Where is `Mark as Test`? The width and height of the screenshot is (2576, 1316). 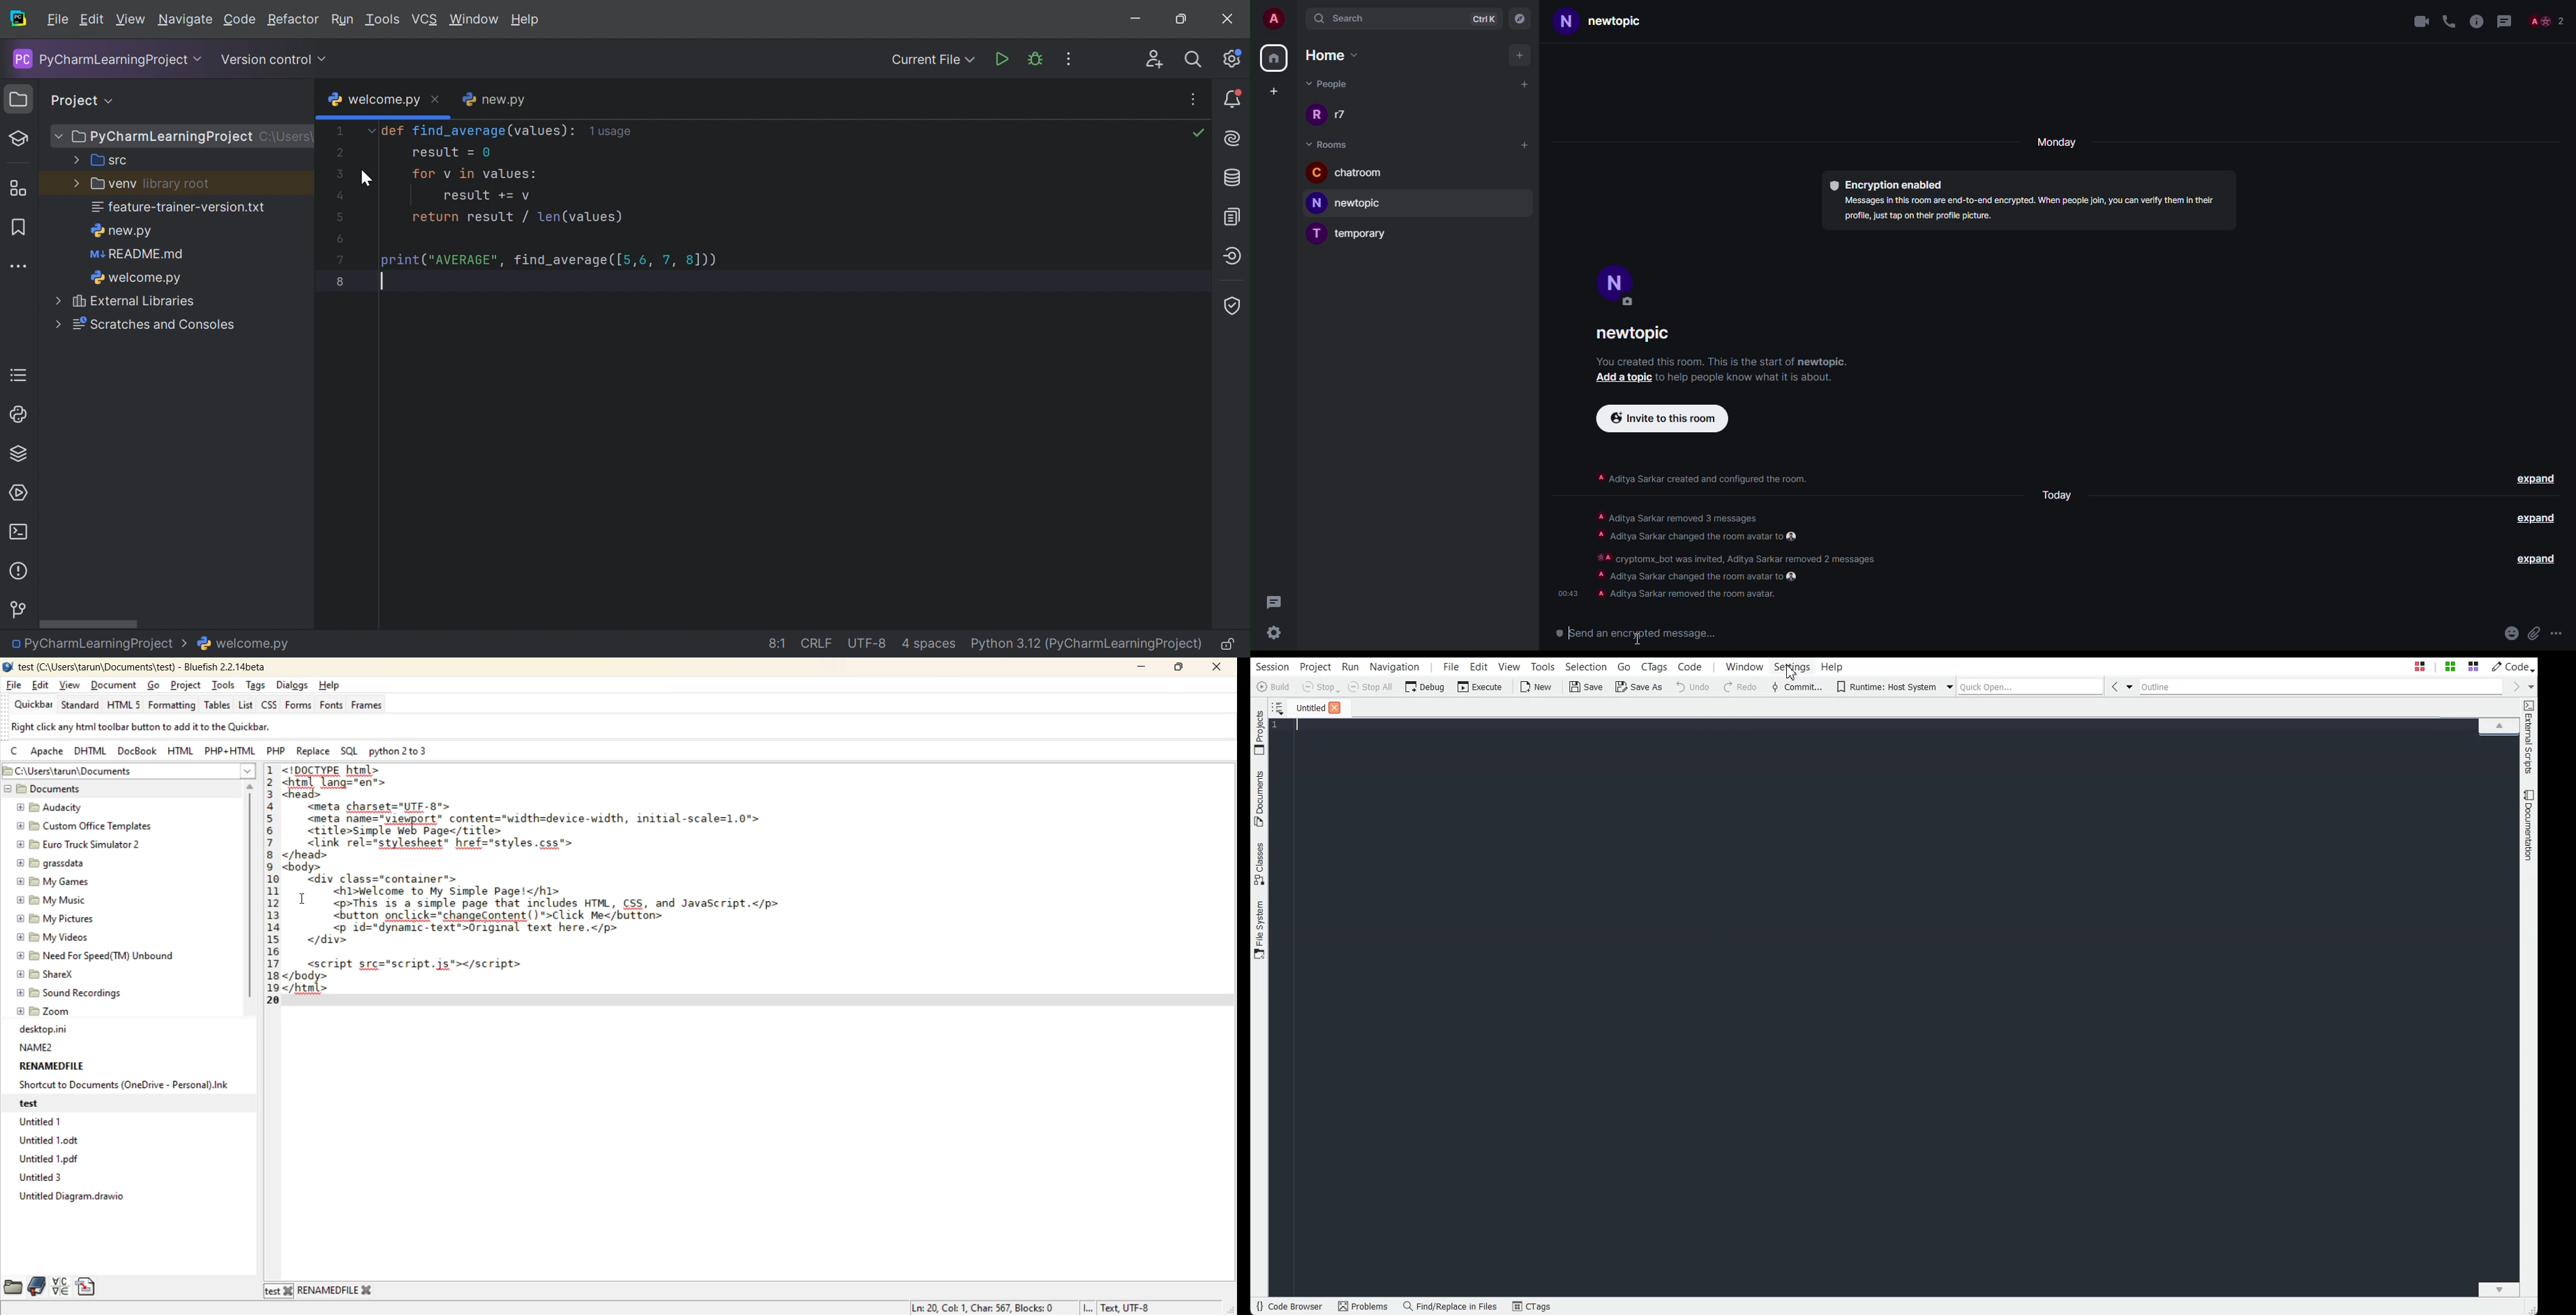 Mark as Test is located at coordinates (19, 139).